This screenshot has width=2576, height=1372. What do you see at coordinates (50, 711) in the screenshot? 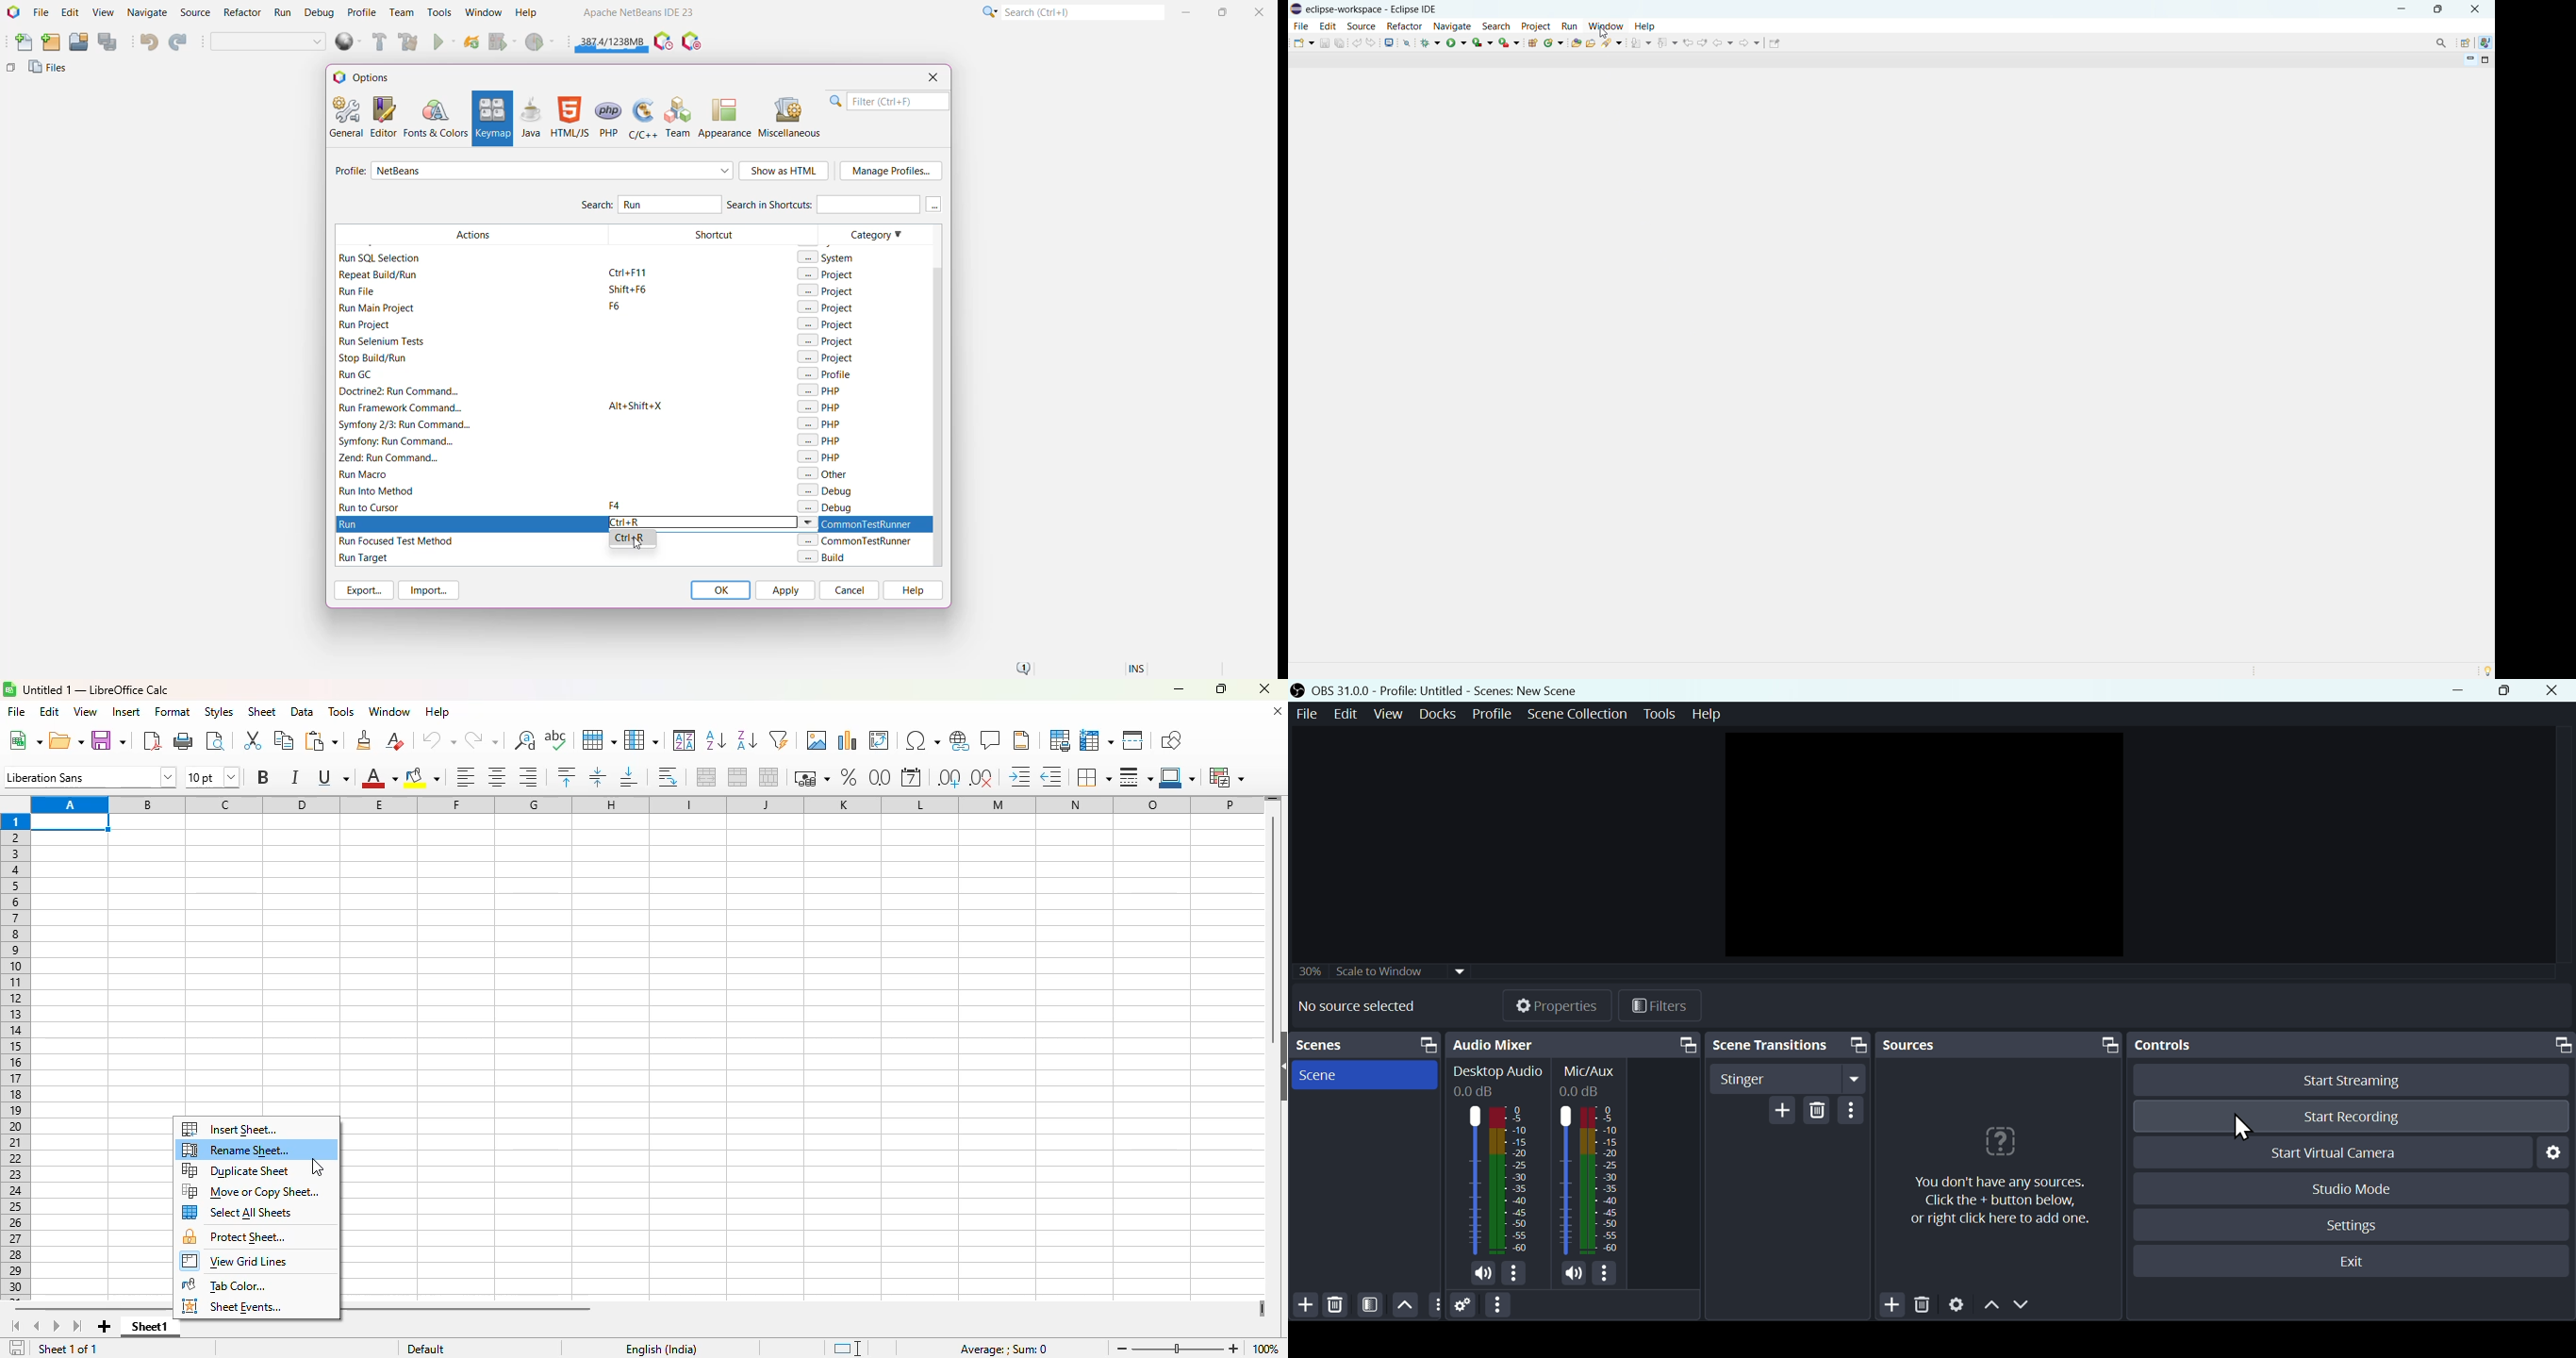
I see `edit` at bounding box center [50, 711].